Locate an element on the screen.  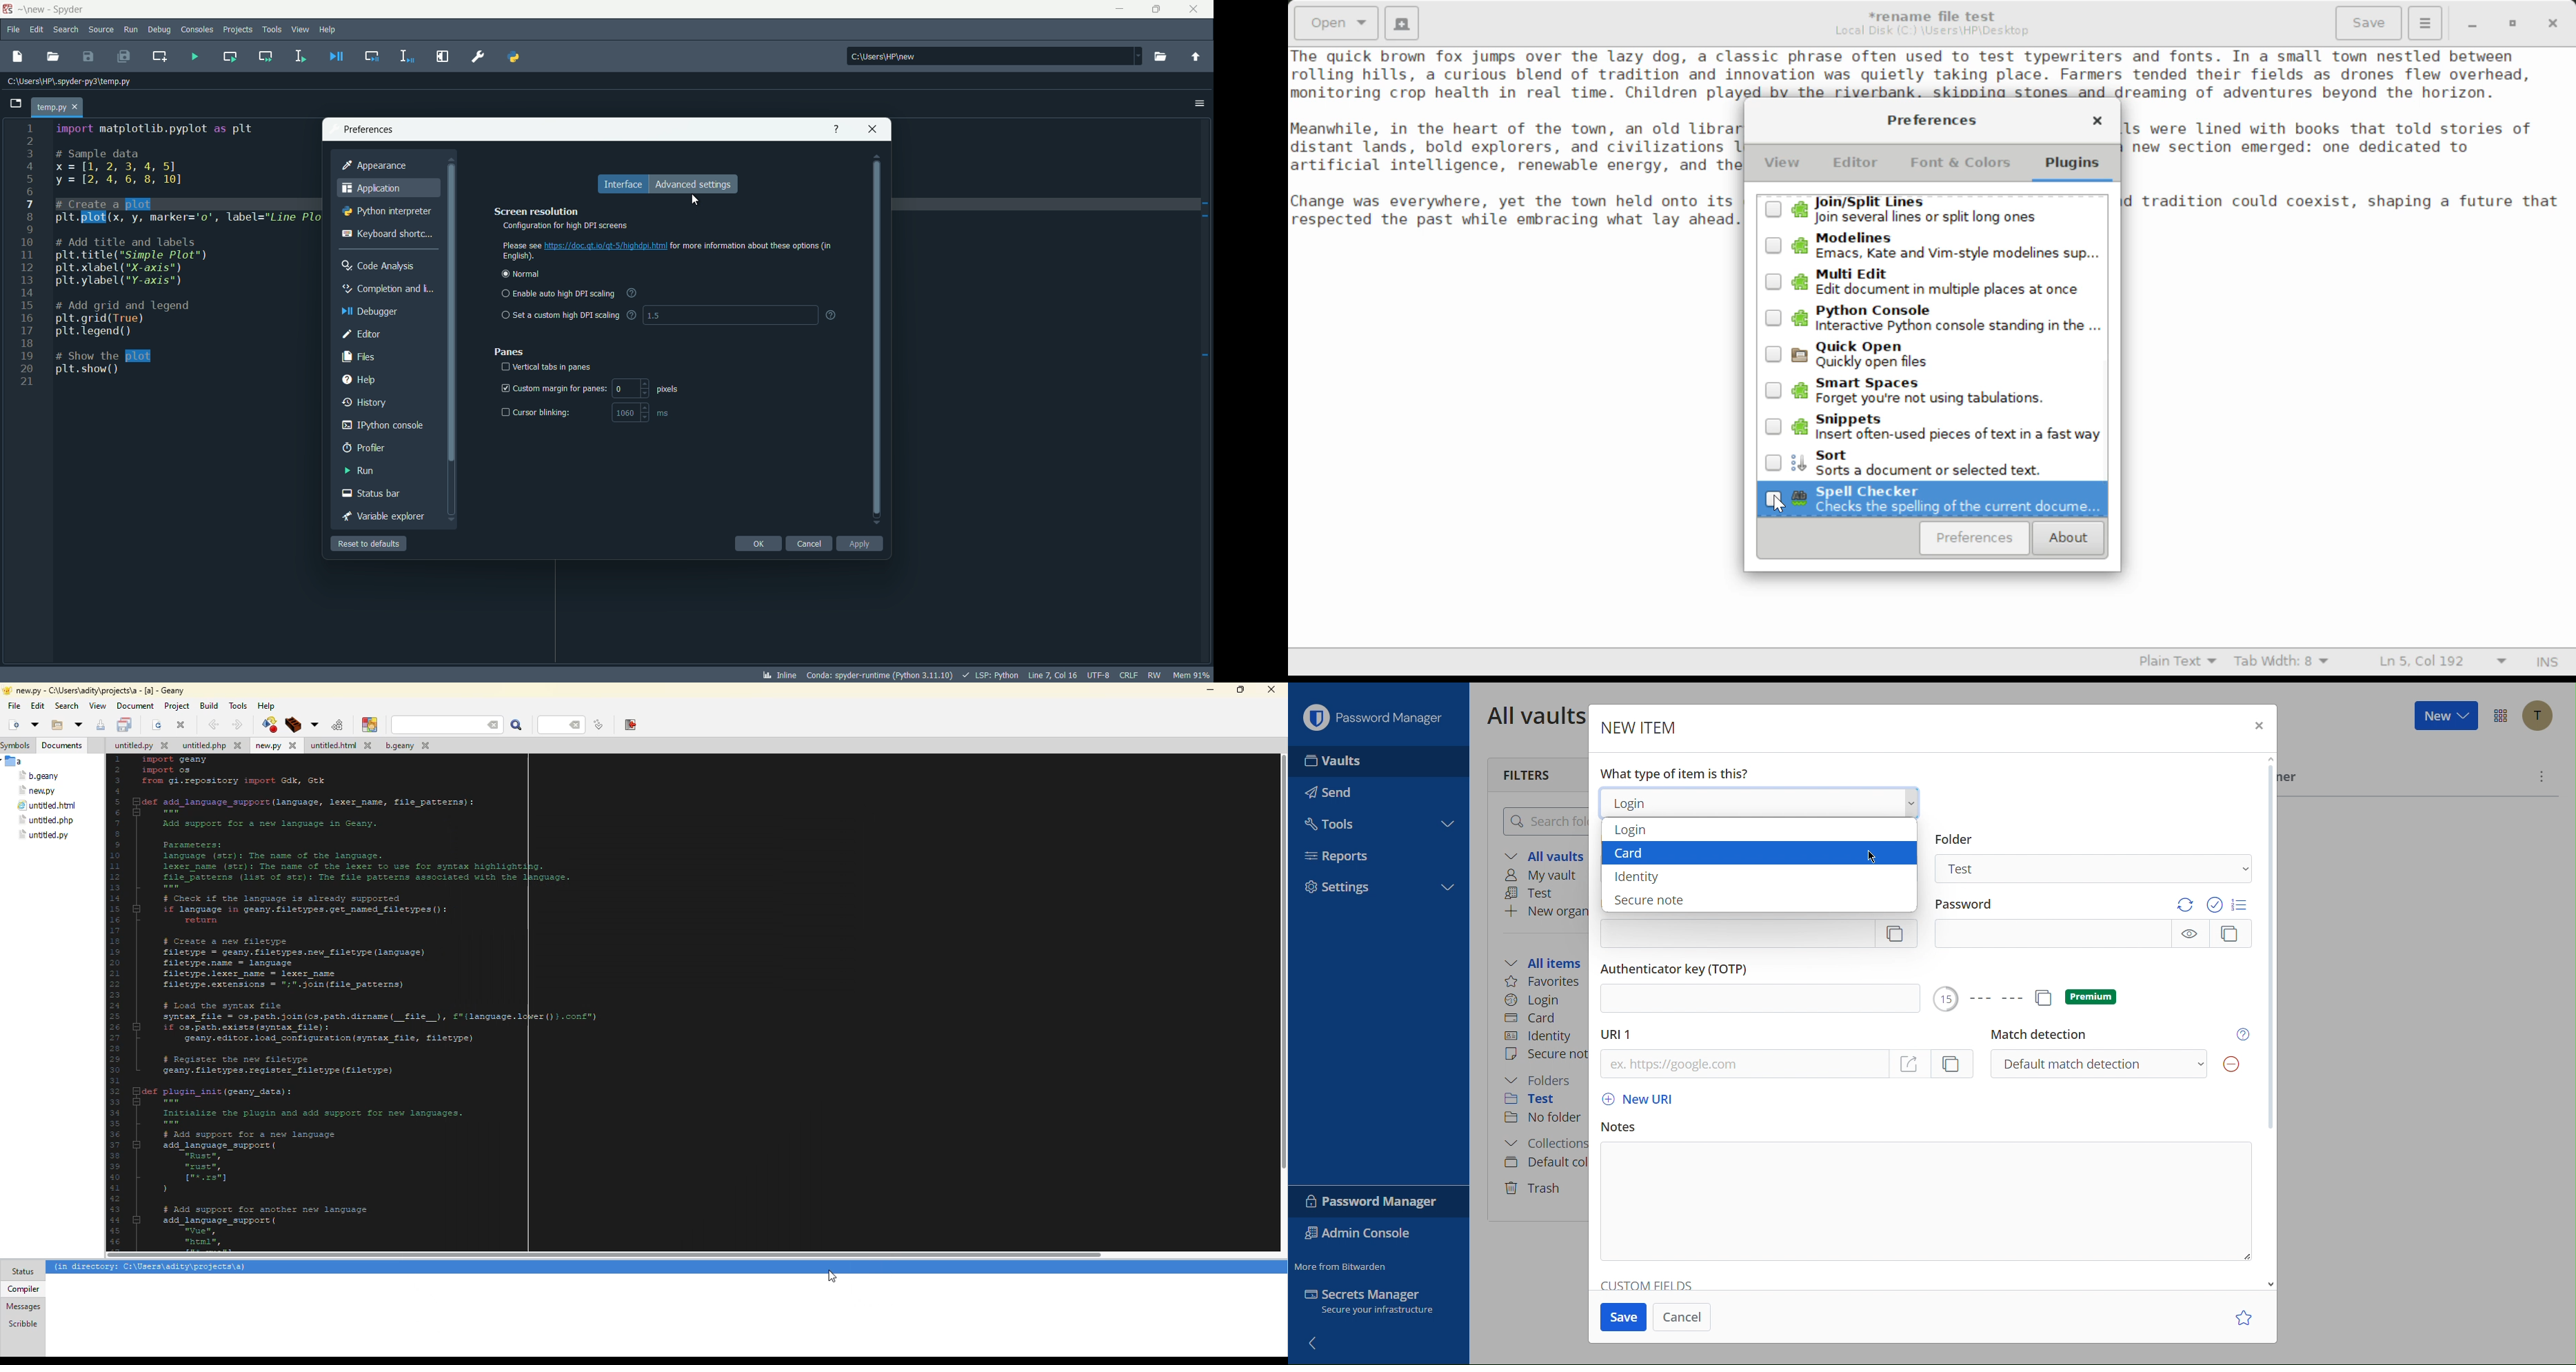
 is located at coordinates (1957, 839).